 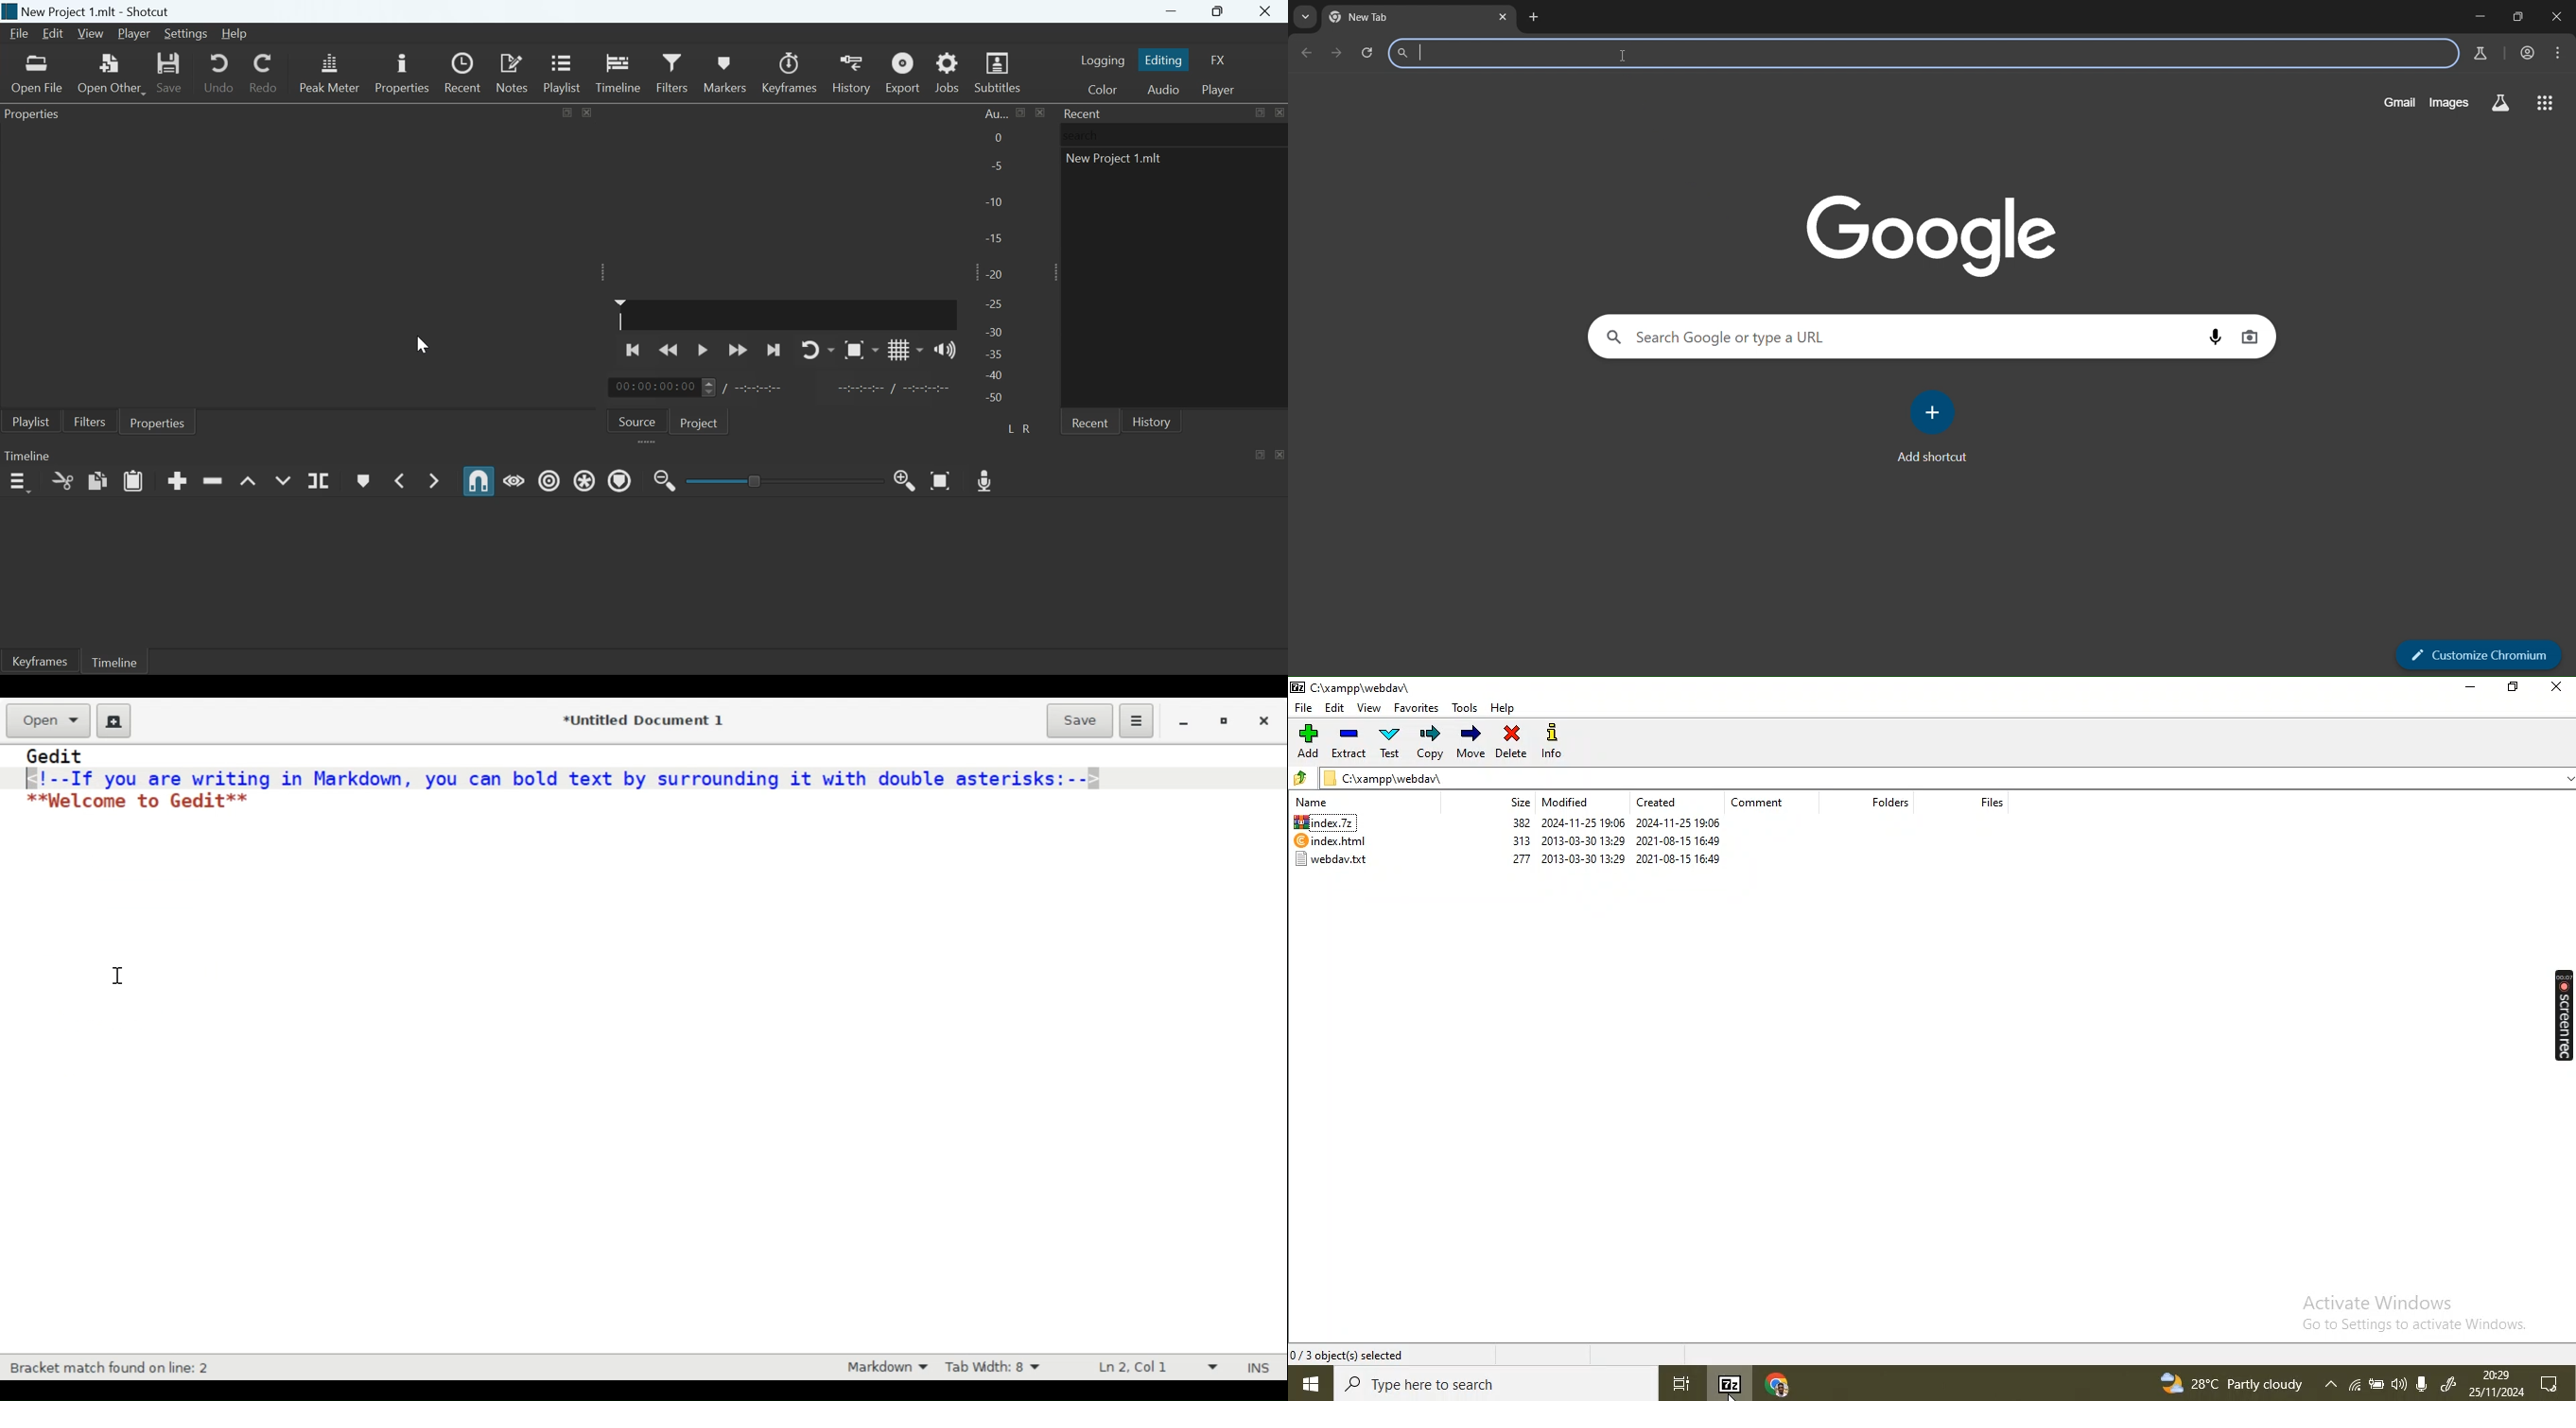 I want to click on Search Google or type a URL, so click(x=1898, y=337).